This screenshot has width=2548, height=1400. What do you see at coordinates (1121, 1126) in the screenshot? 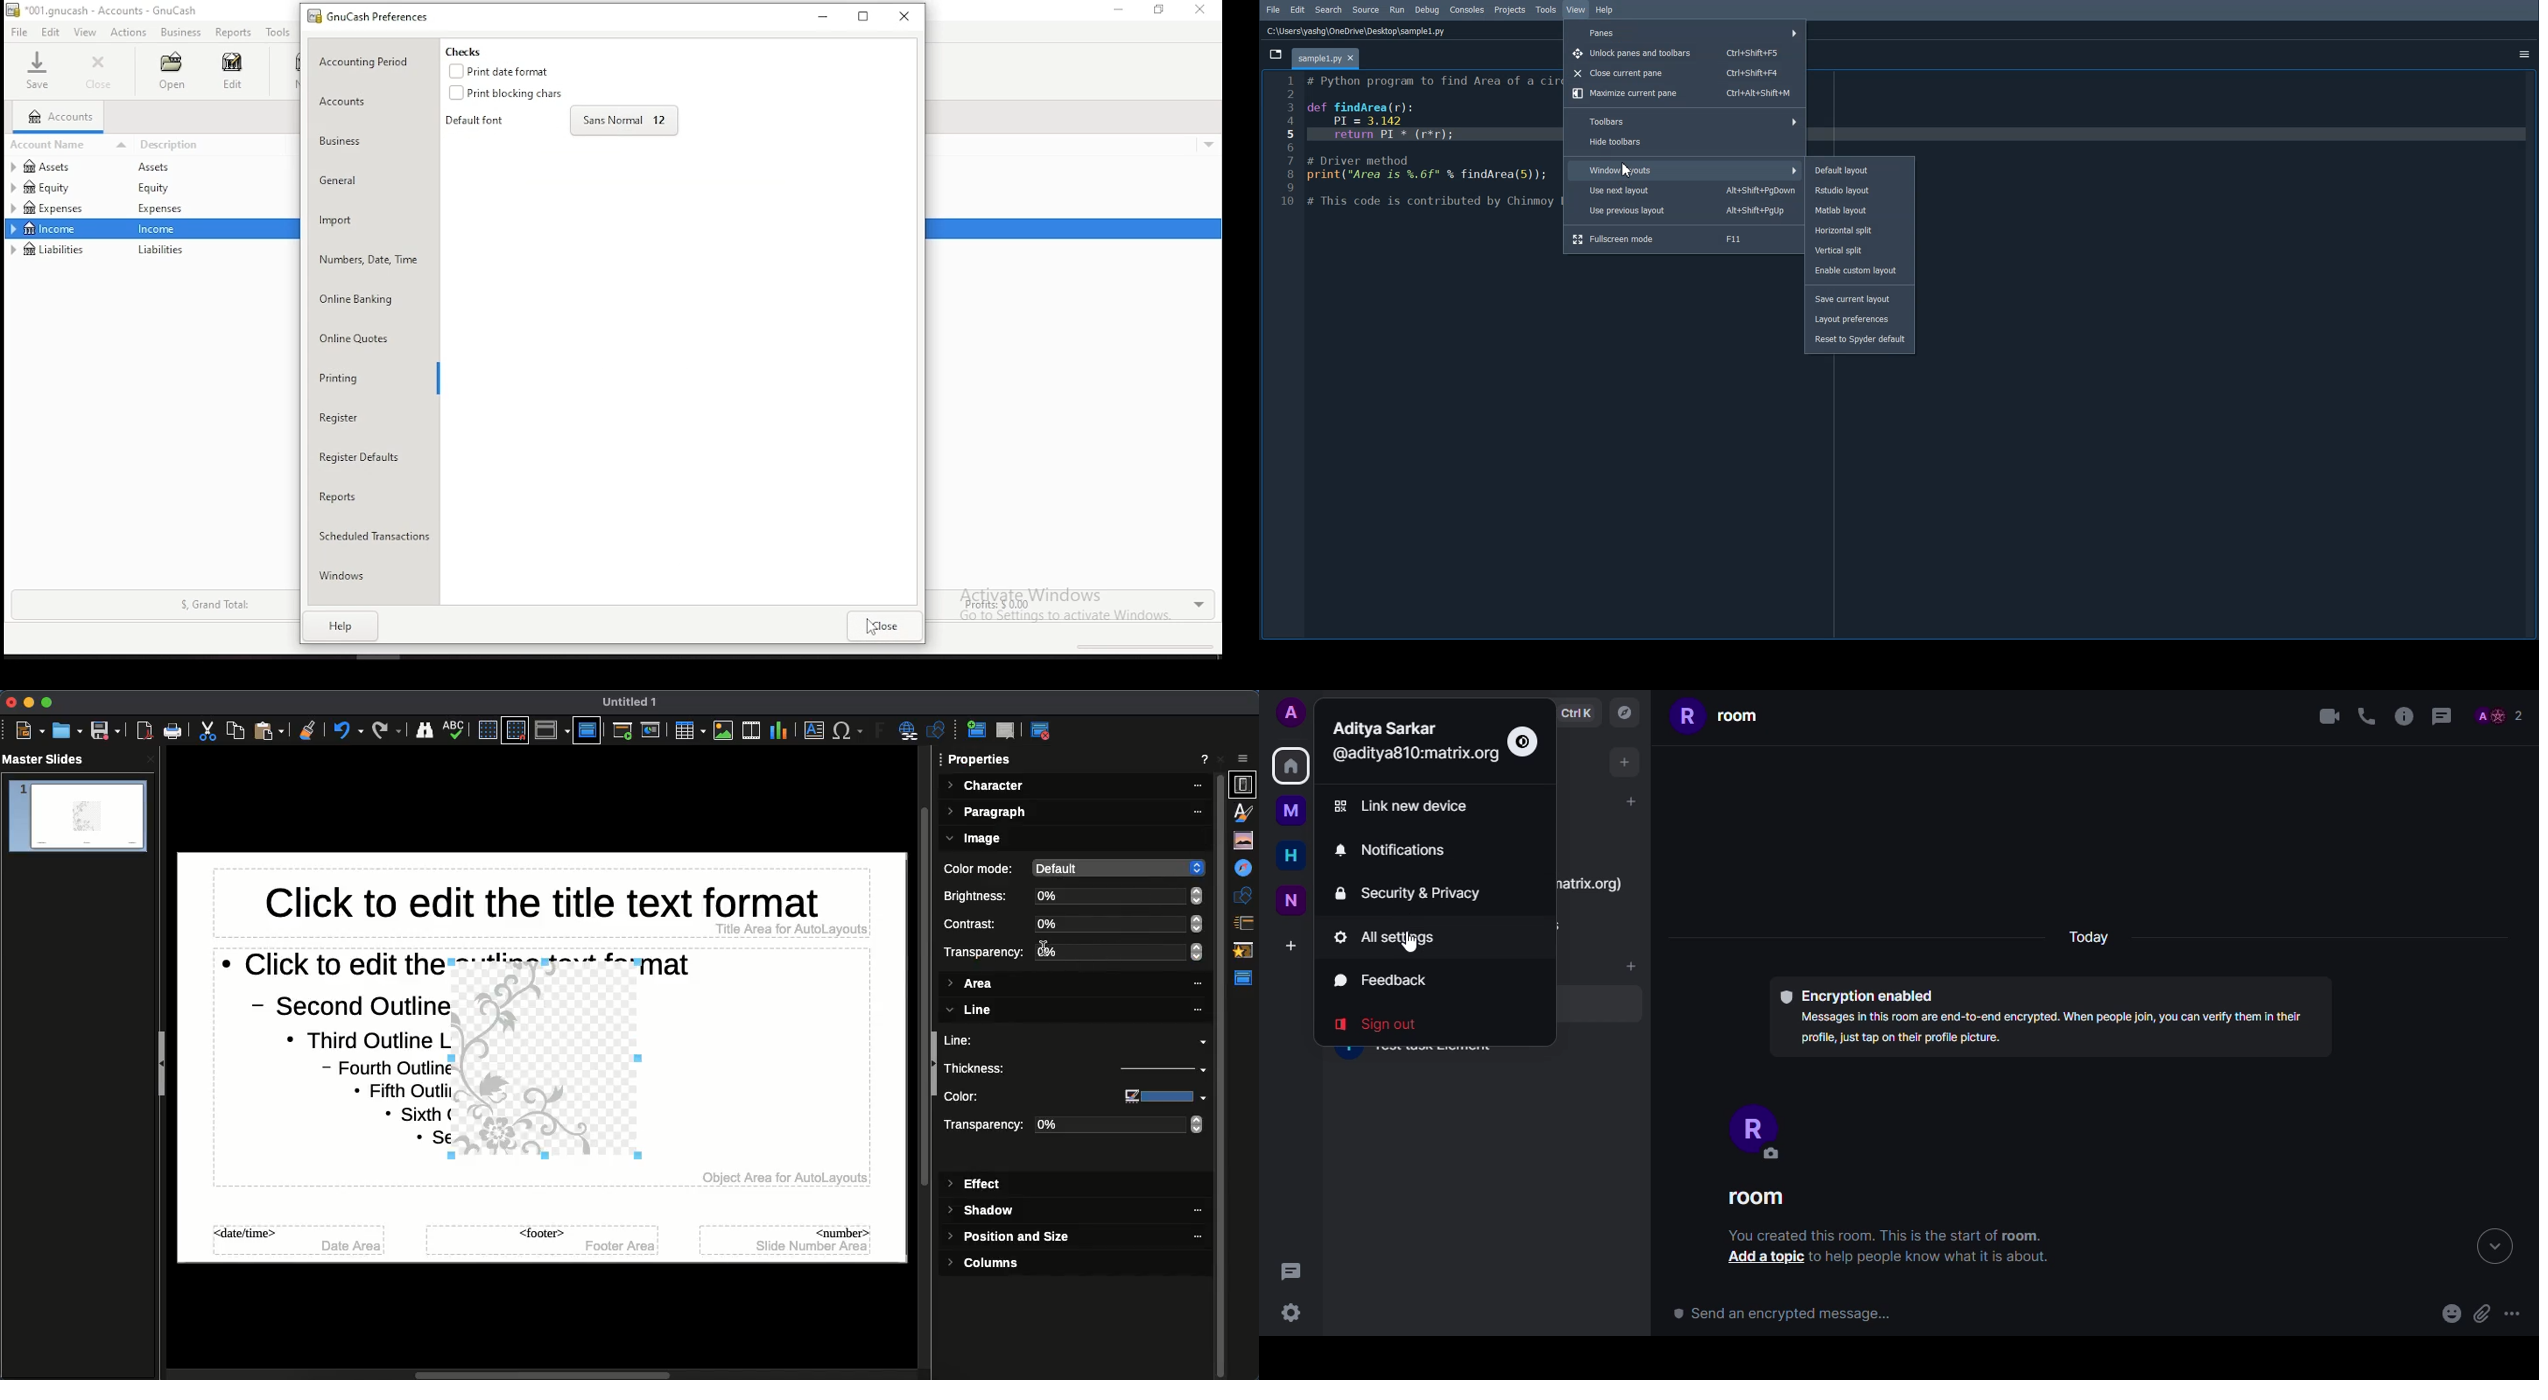
I see `0%` at bounding box center [1121, 1126].